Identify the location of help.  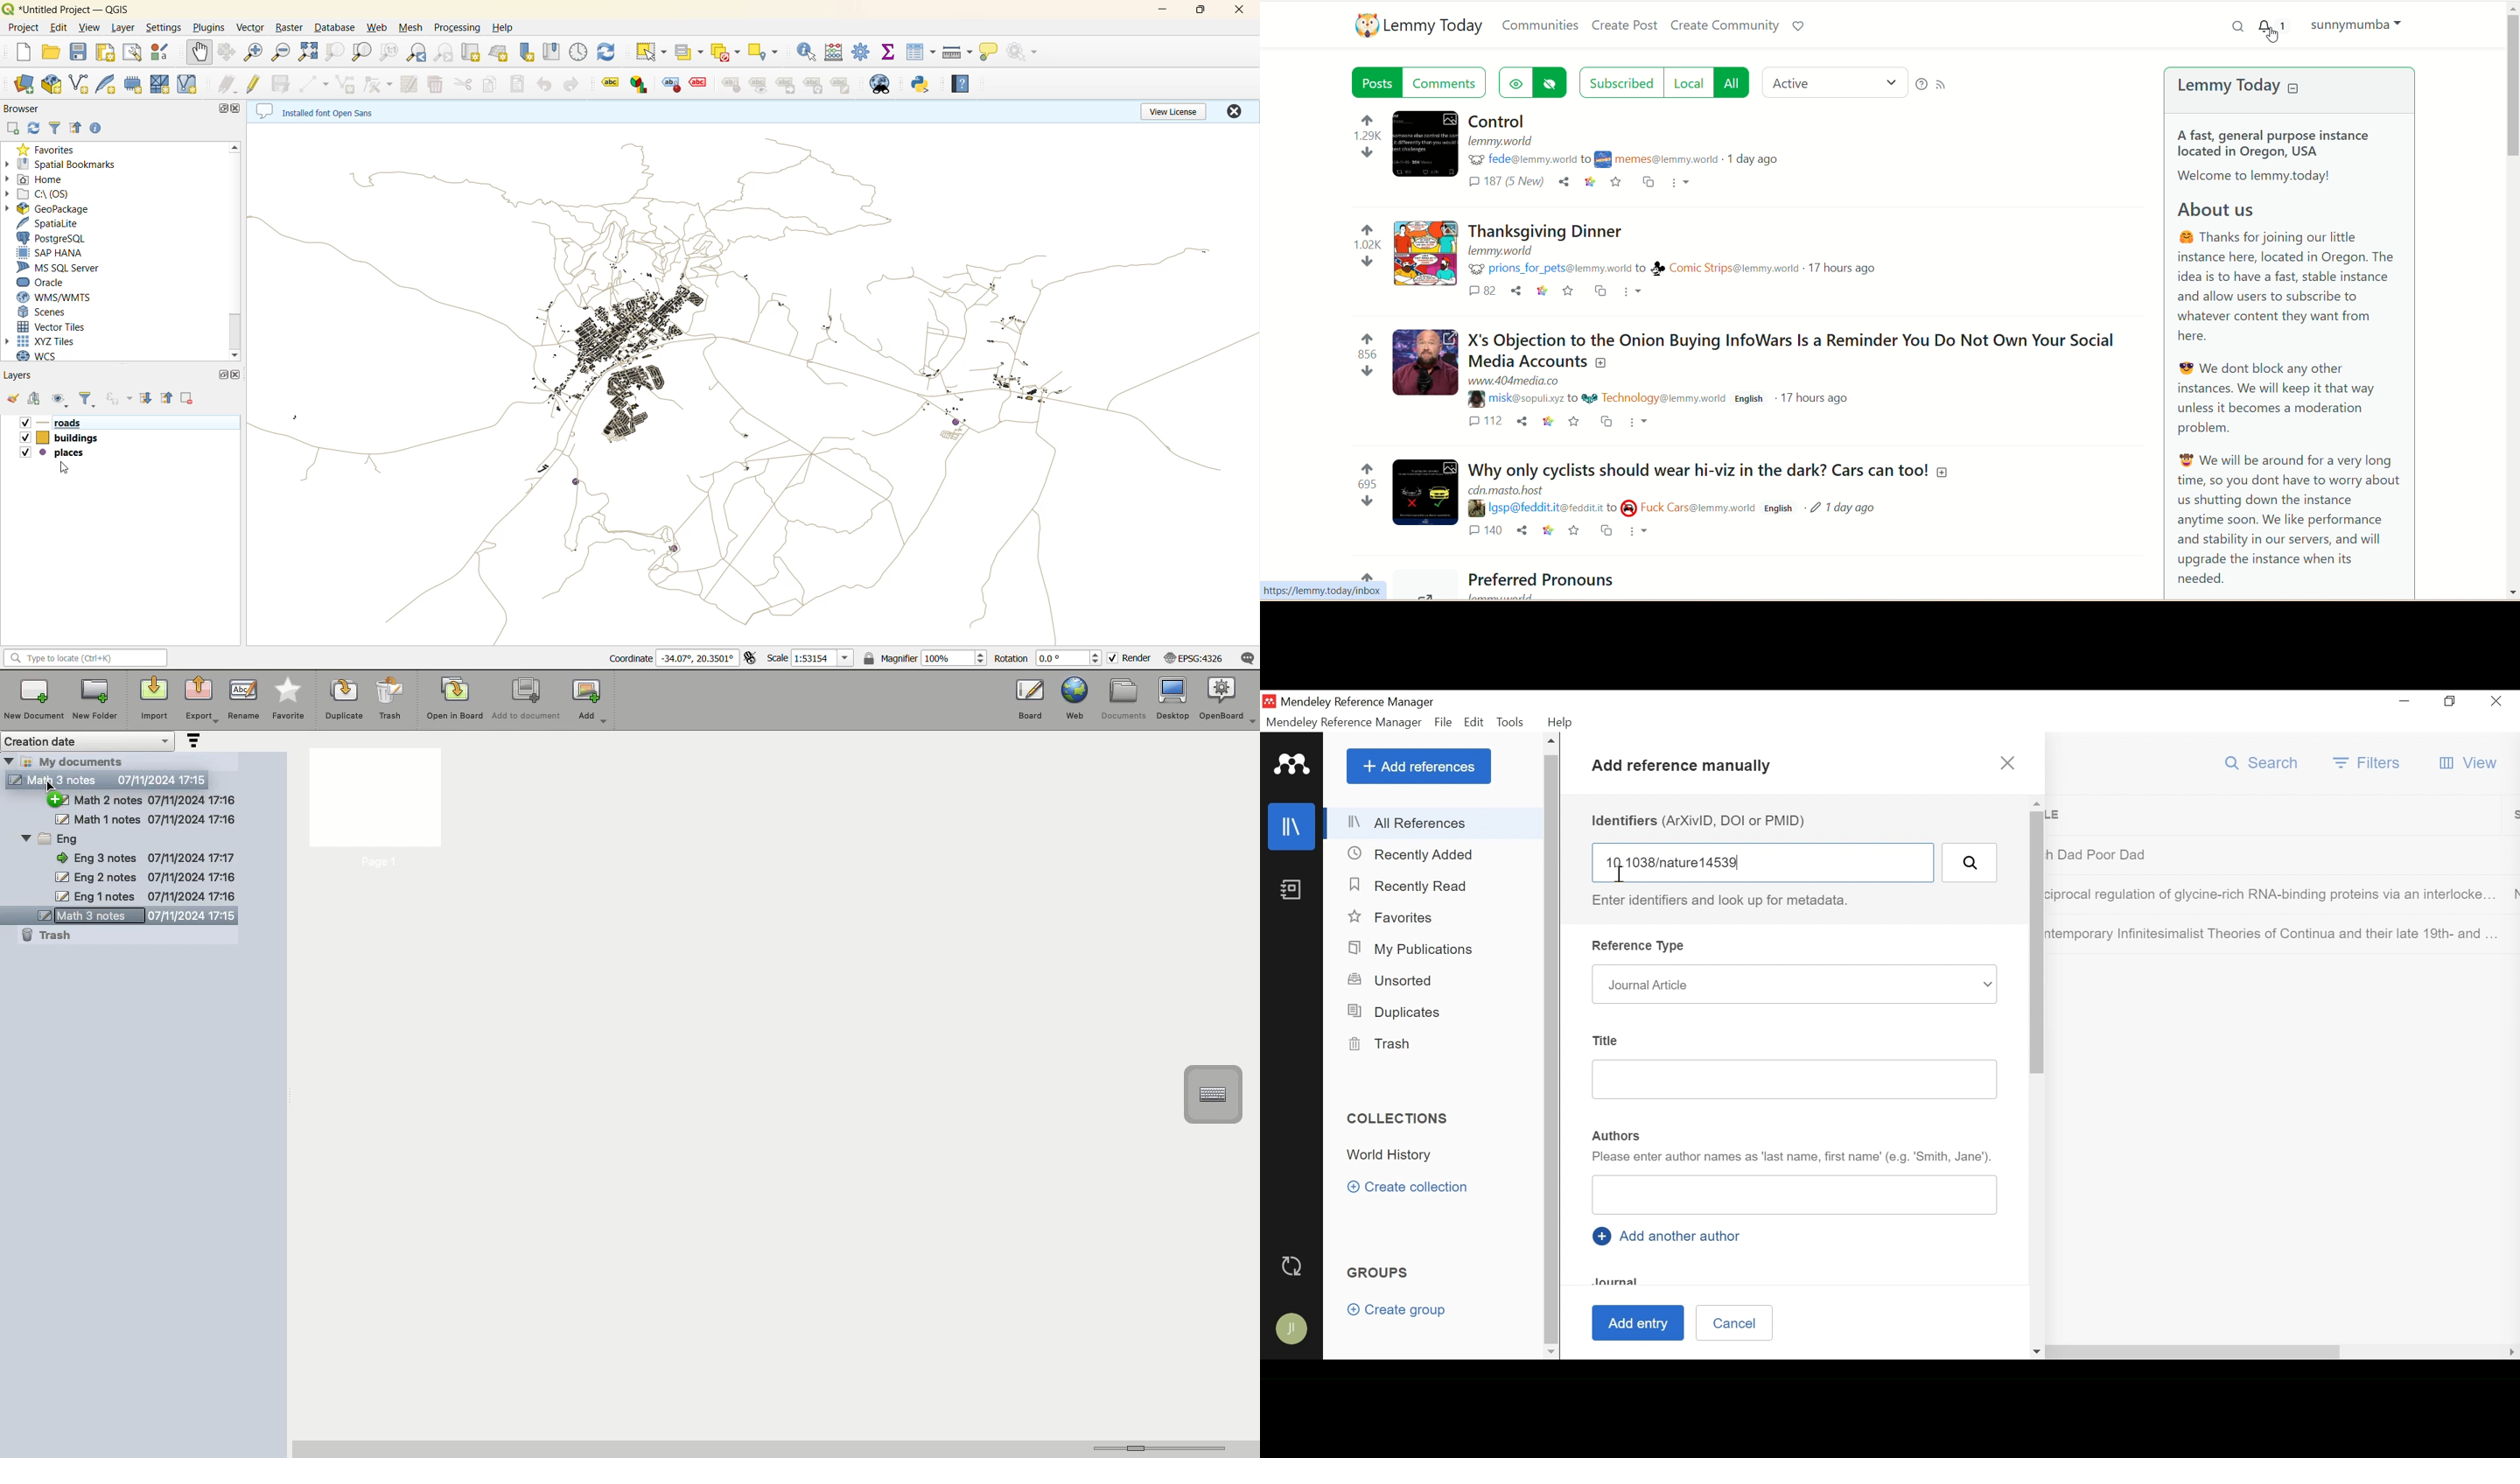
(506, 28).